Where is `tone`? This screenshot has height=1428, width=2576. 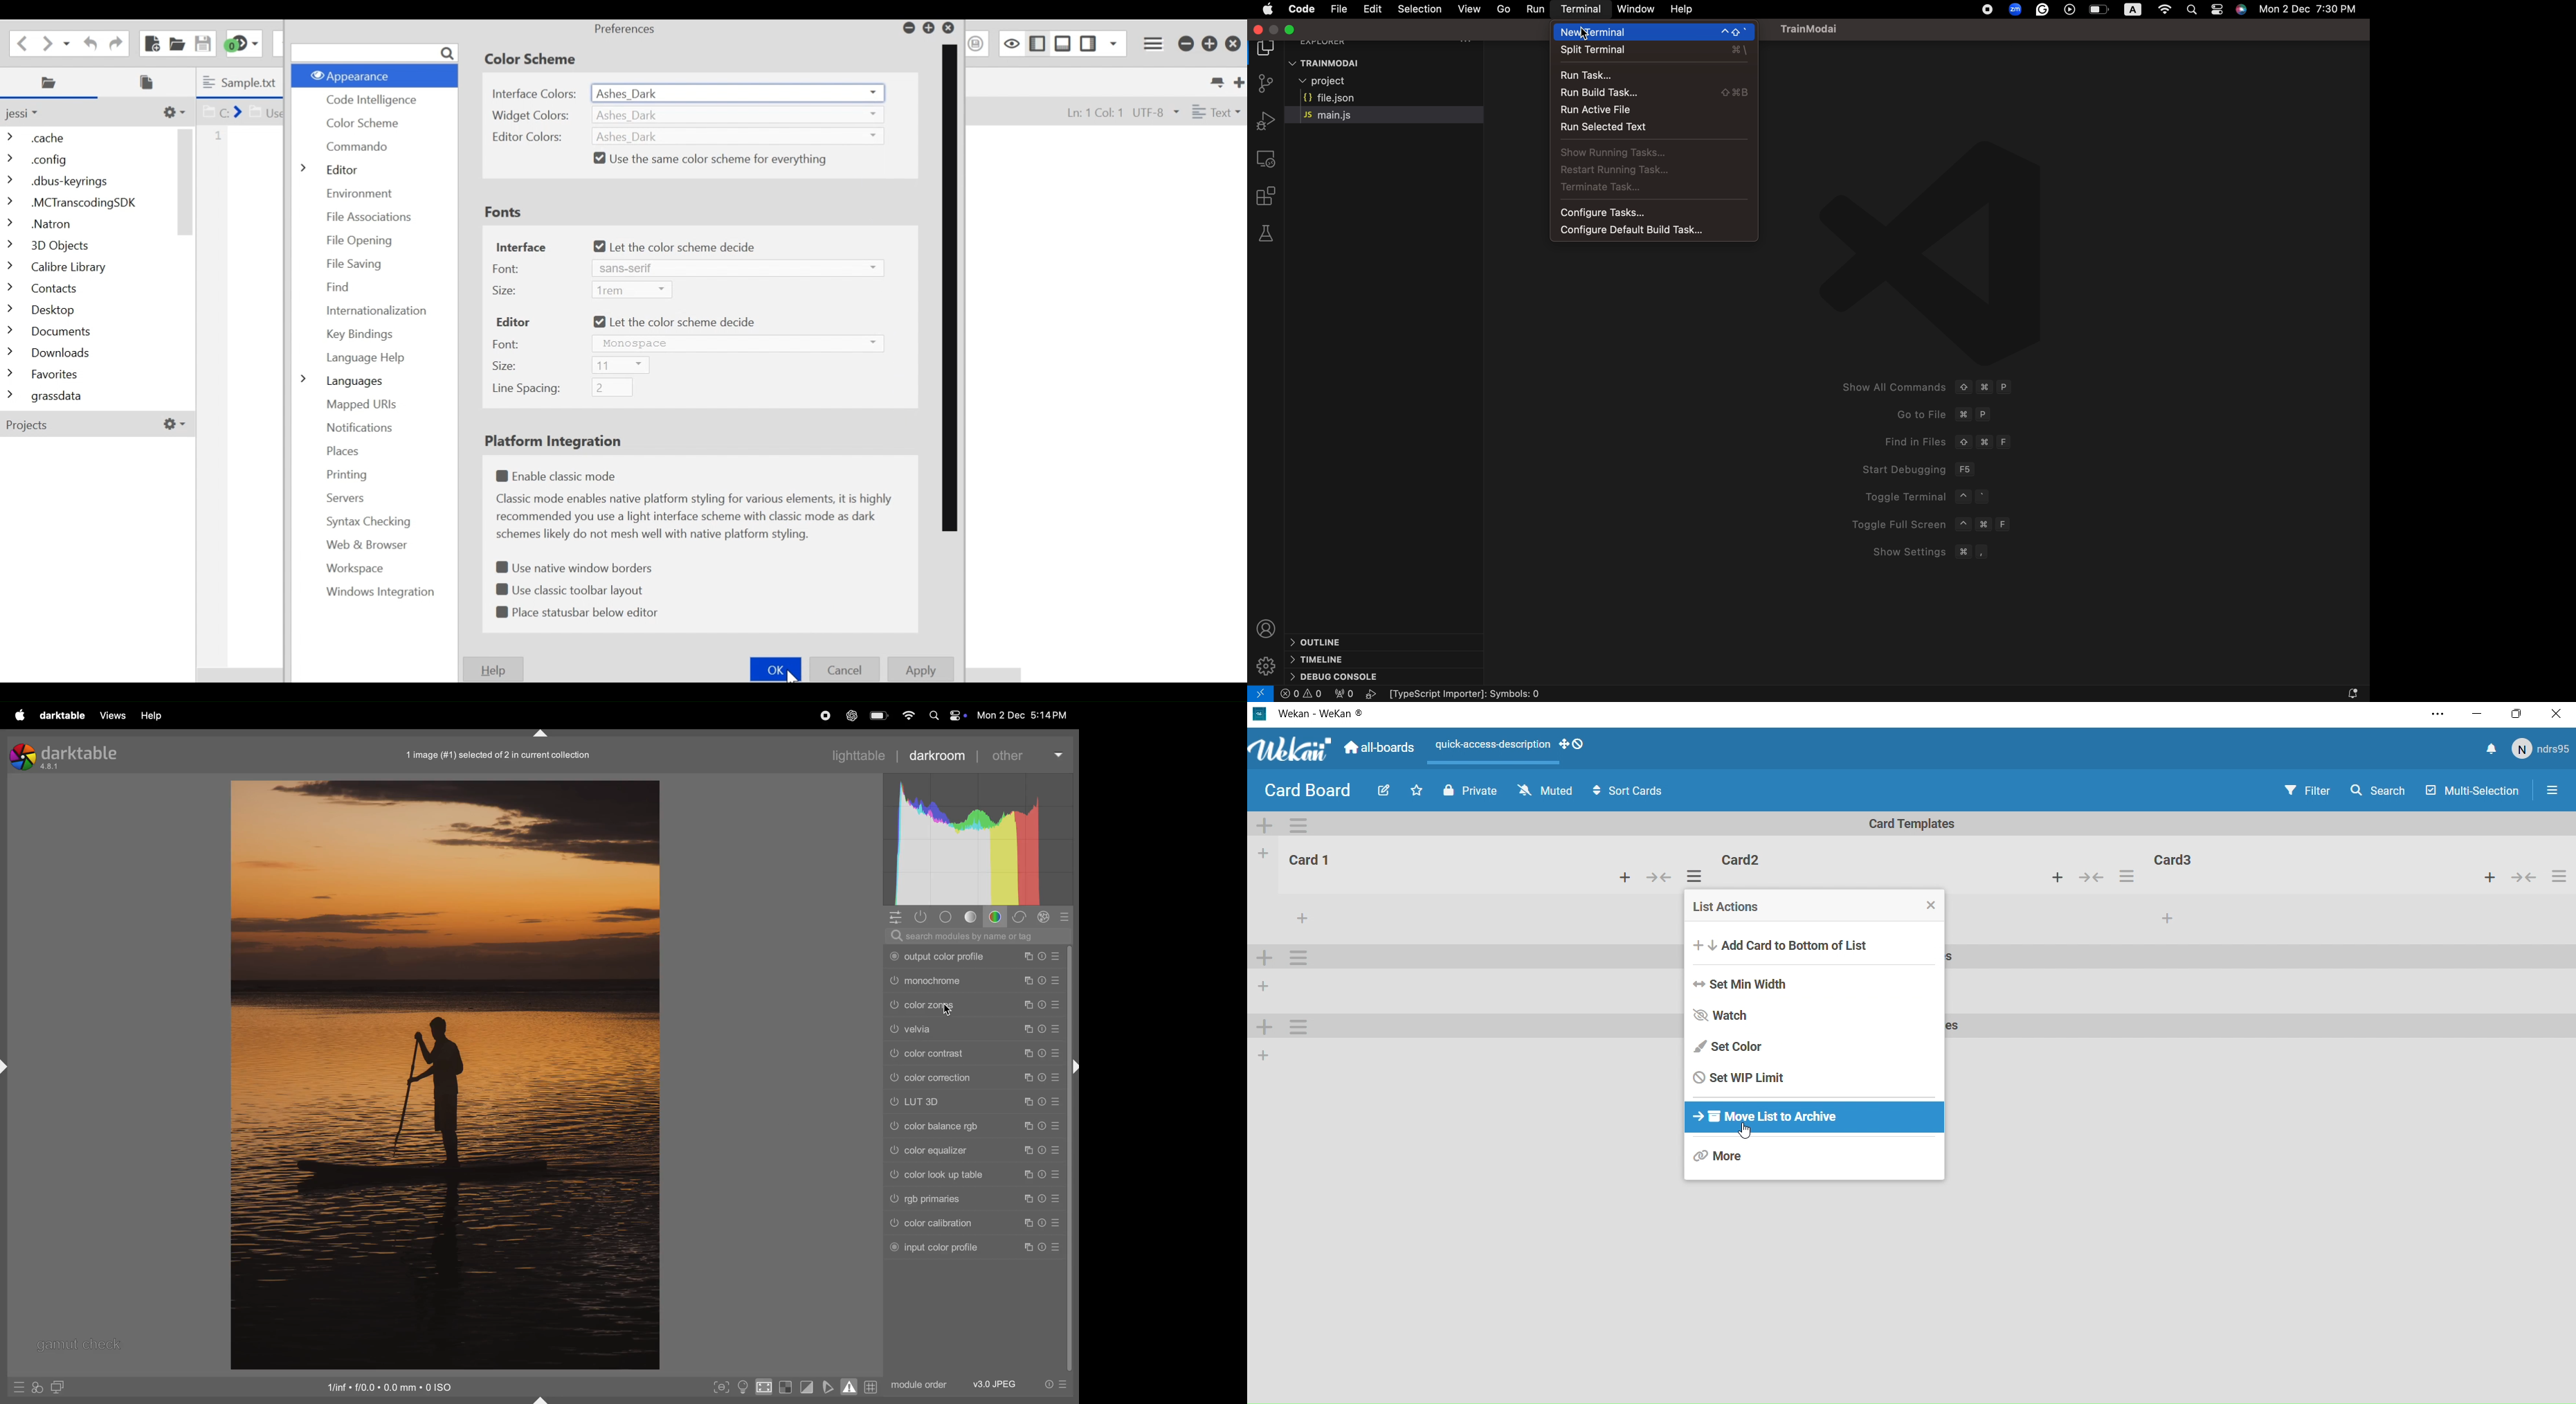 tone is located at coordinates (973, 916).